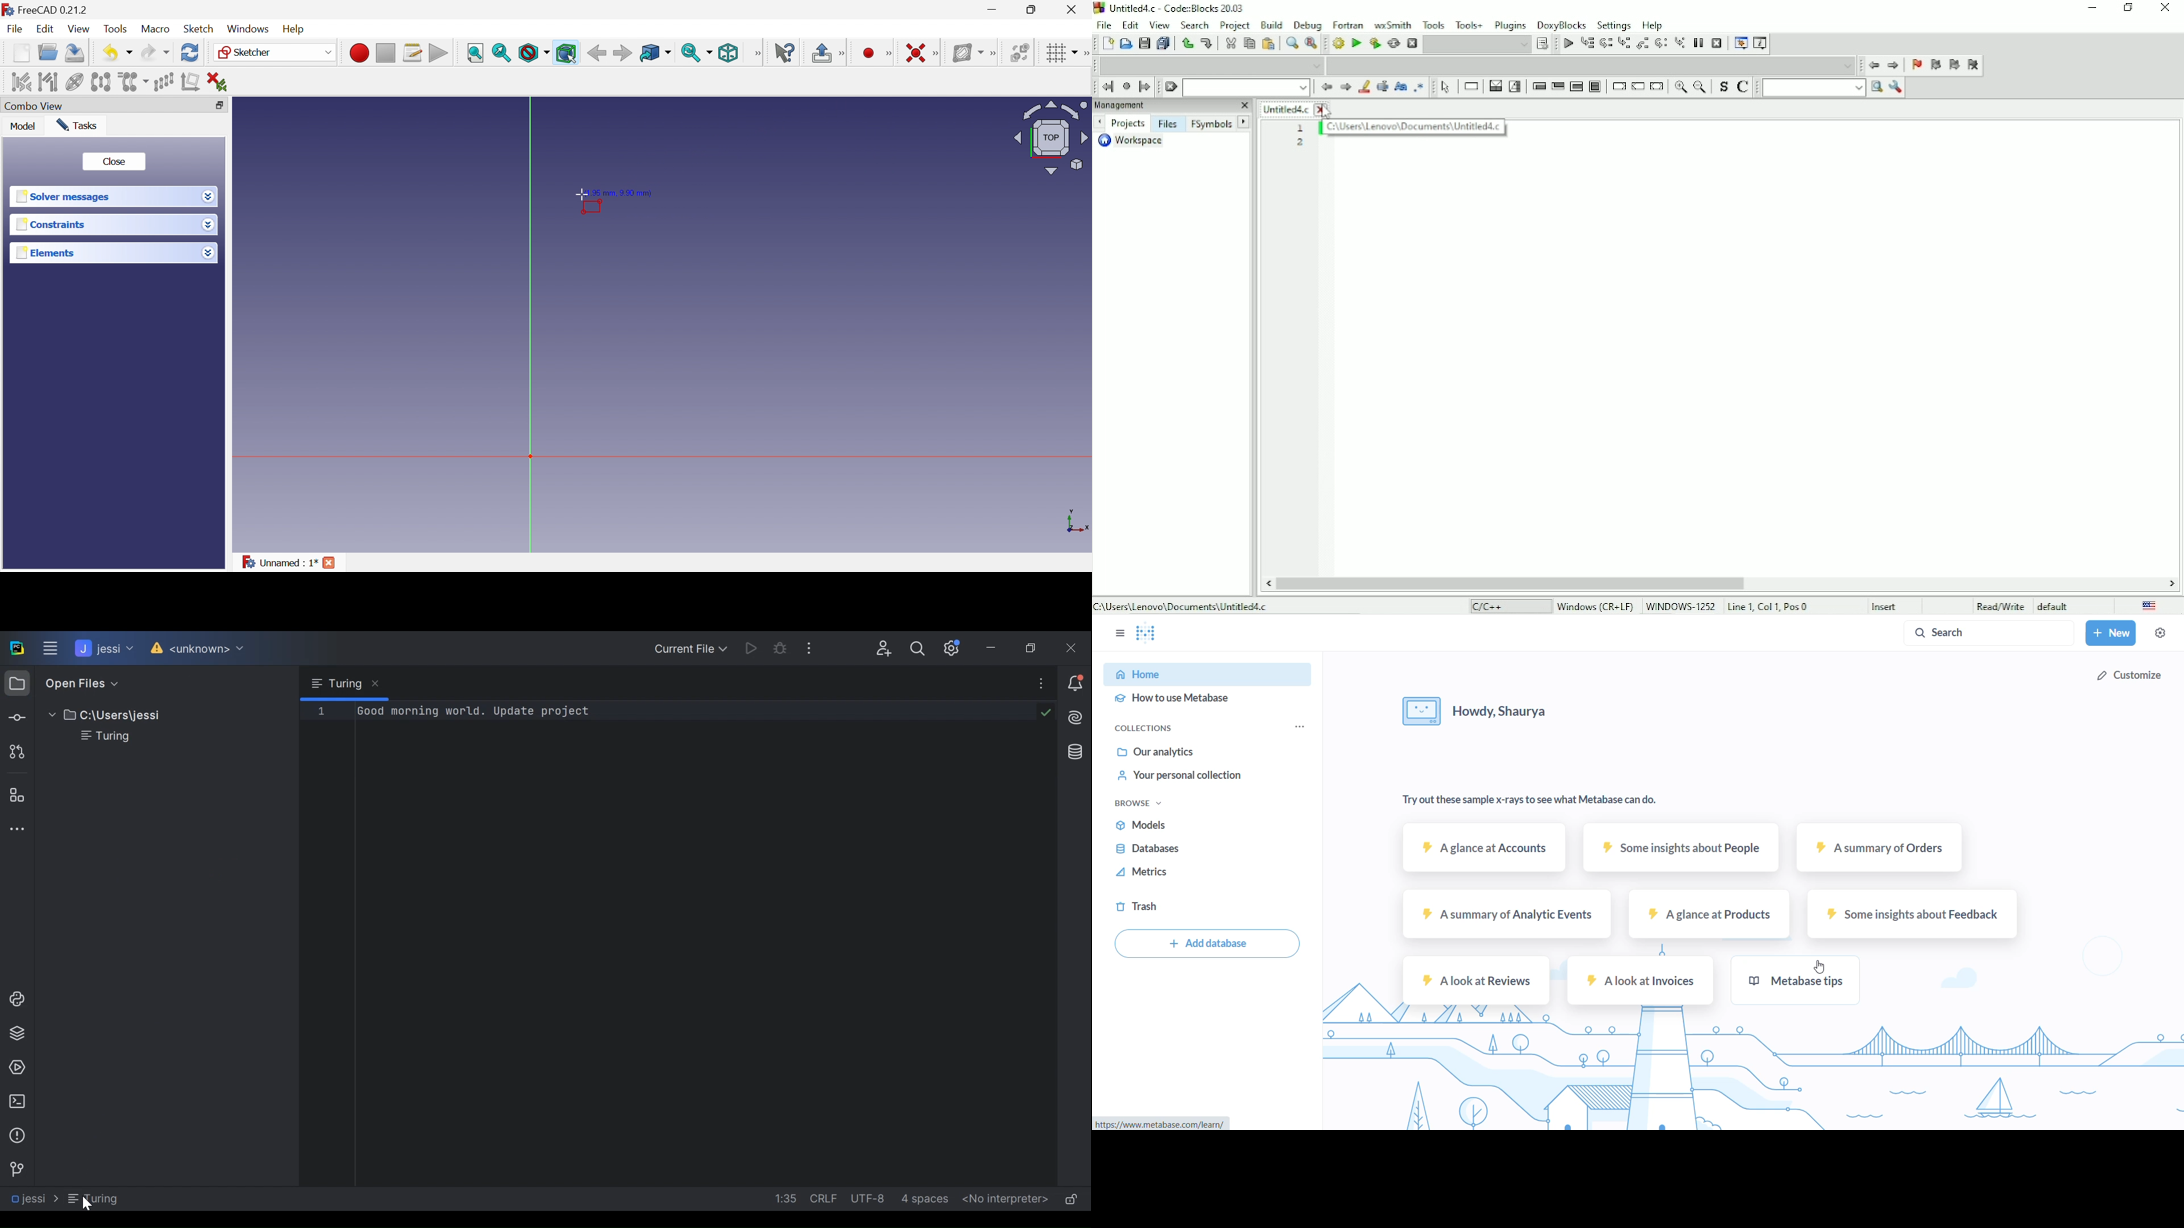 Image resolution: width=2184 pixels, height=1232 pixels. What do you see at coordinates (1915, 64) in the screenshot?
I see `Toggle bookmark` at bounding box center [1915, 64].